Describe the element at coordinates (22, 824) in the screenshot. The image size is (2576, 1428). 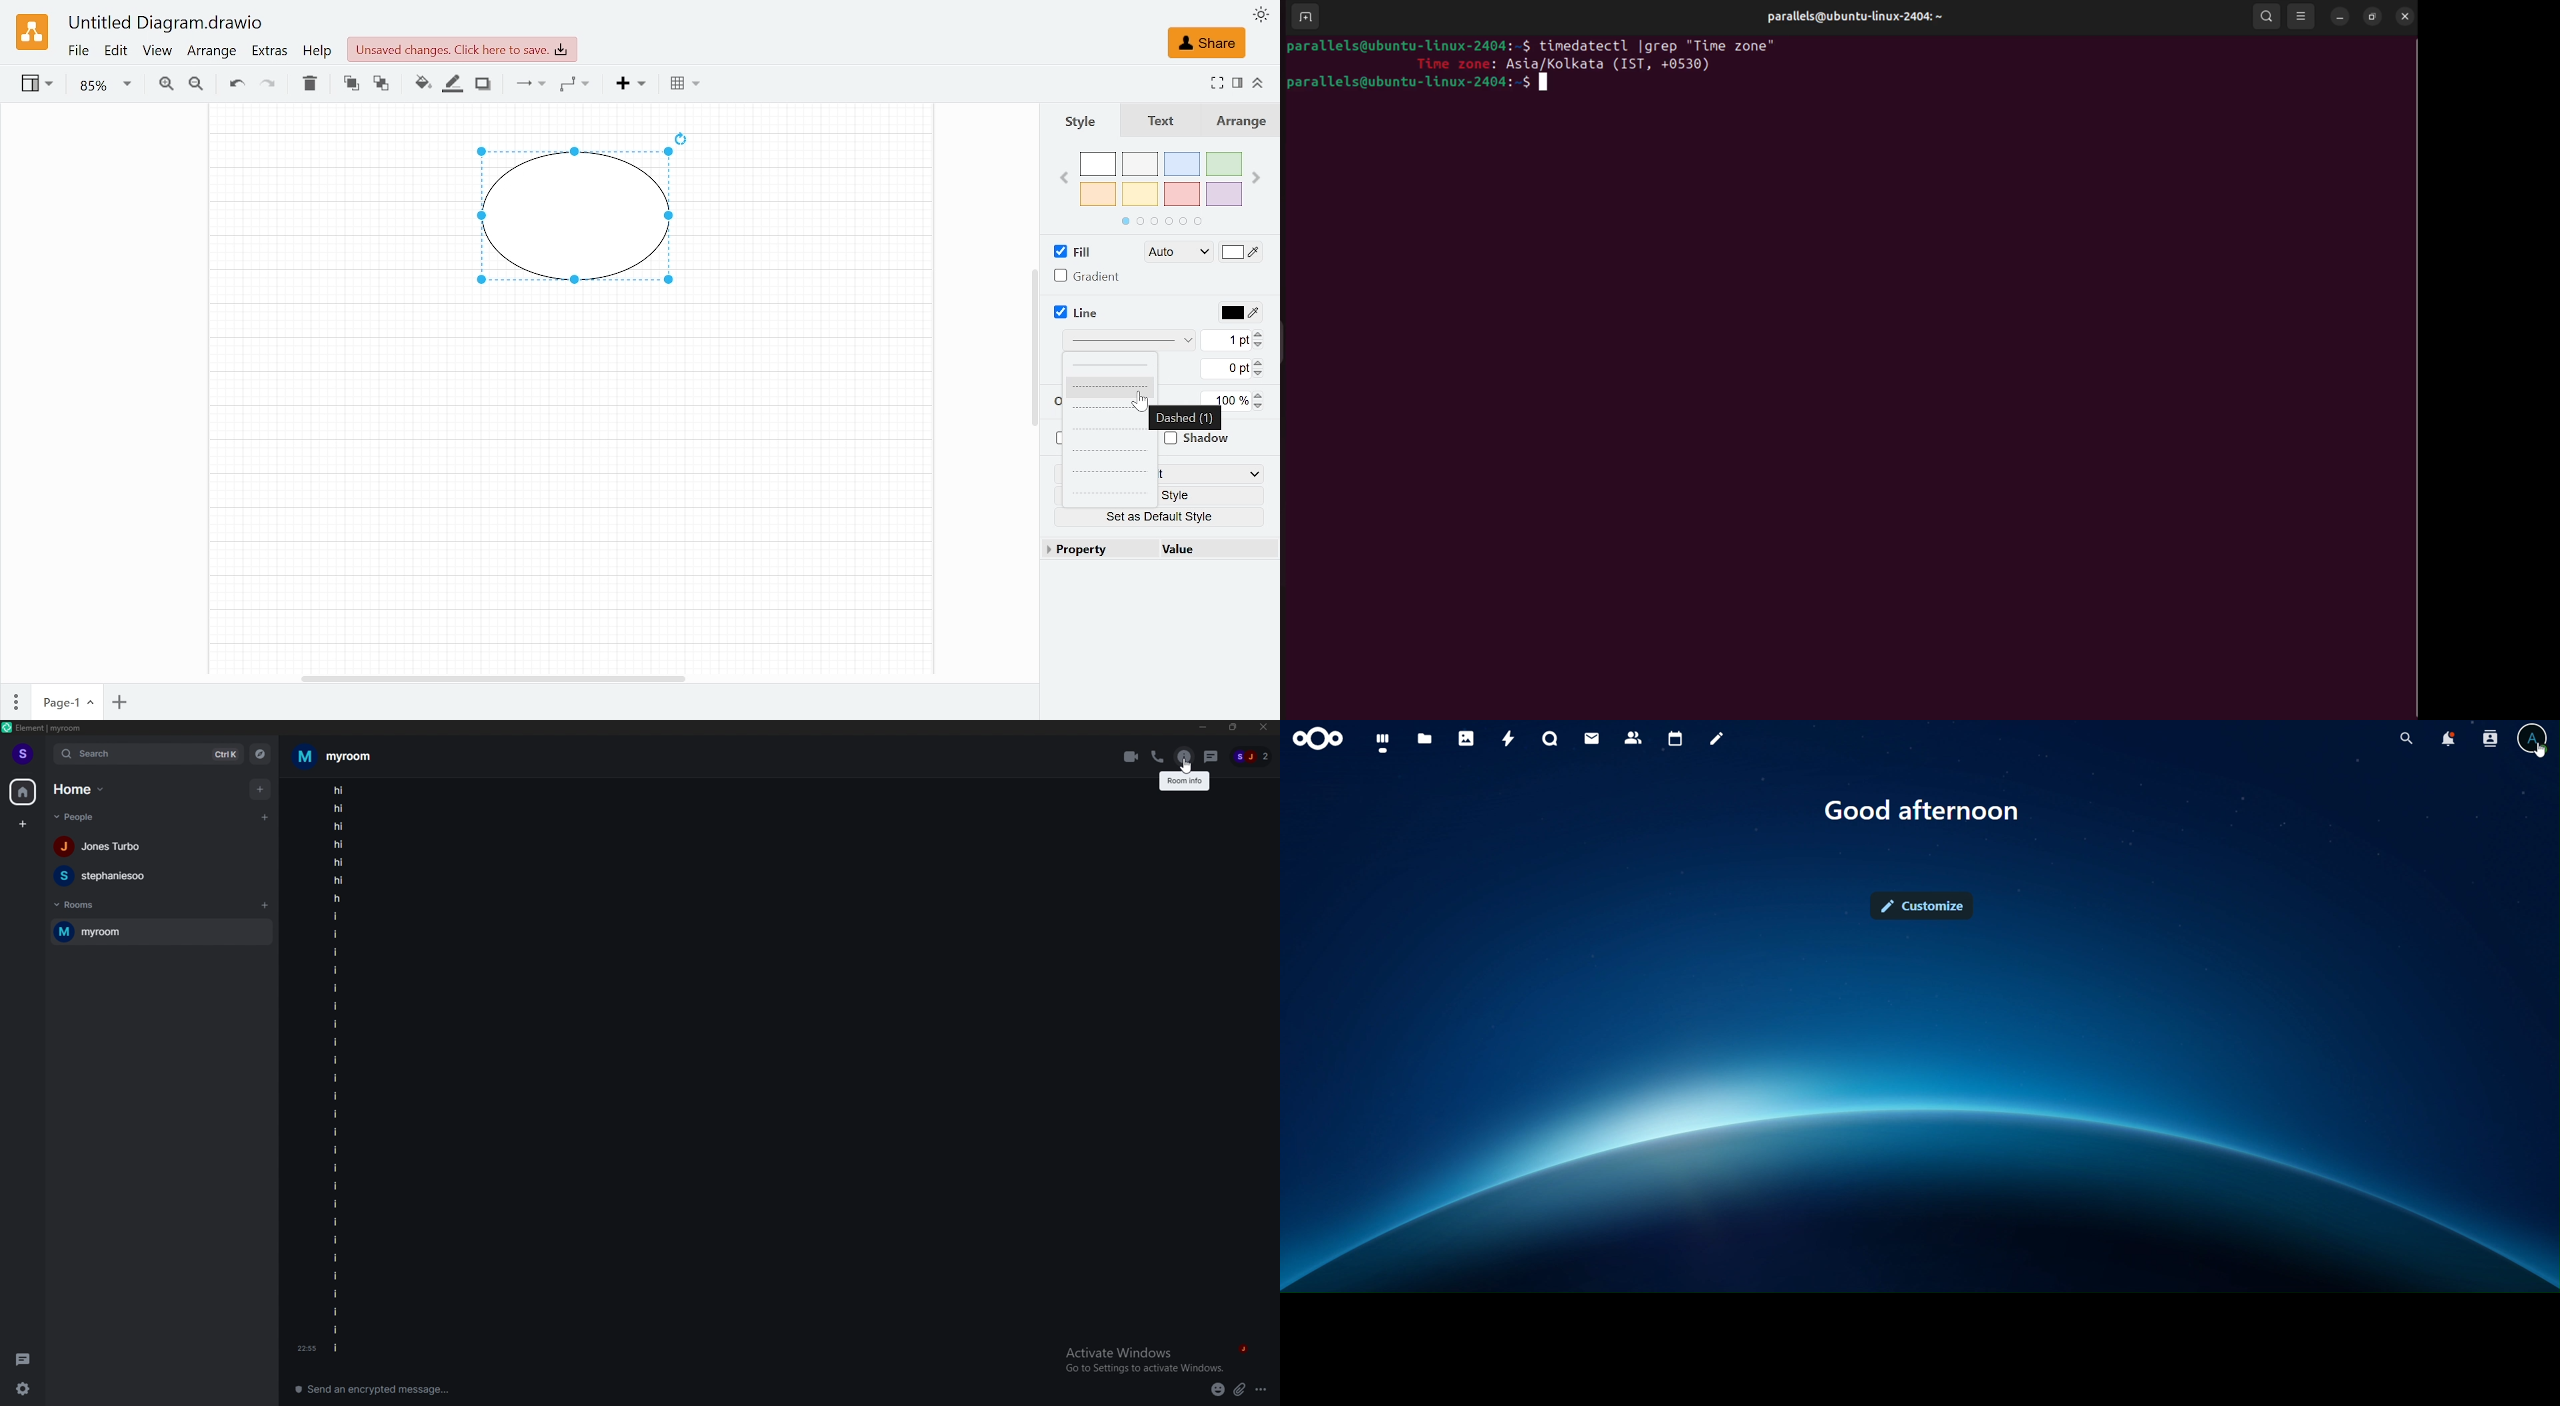
I see `create space` at that location.